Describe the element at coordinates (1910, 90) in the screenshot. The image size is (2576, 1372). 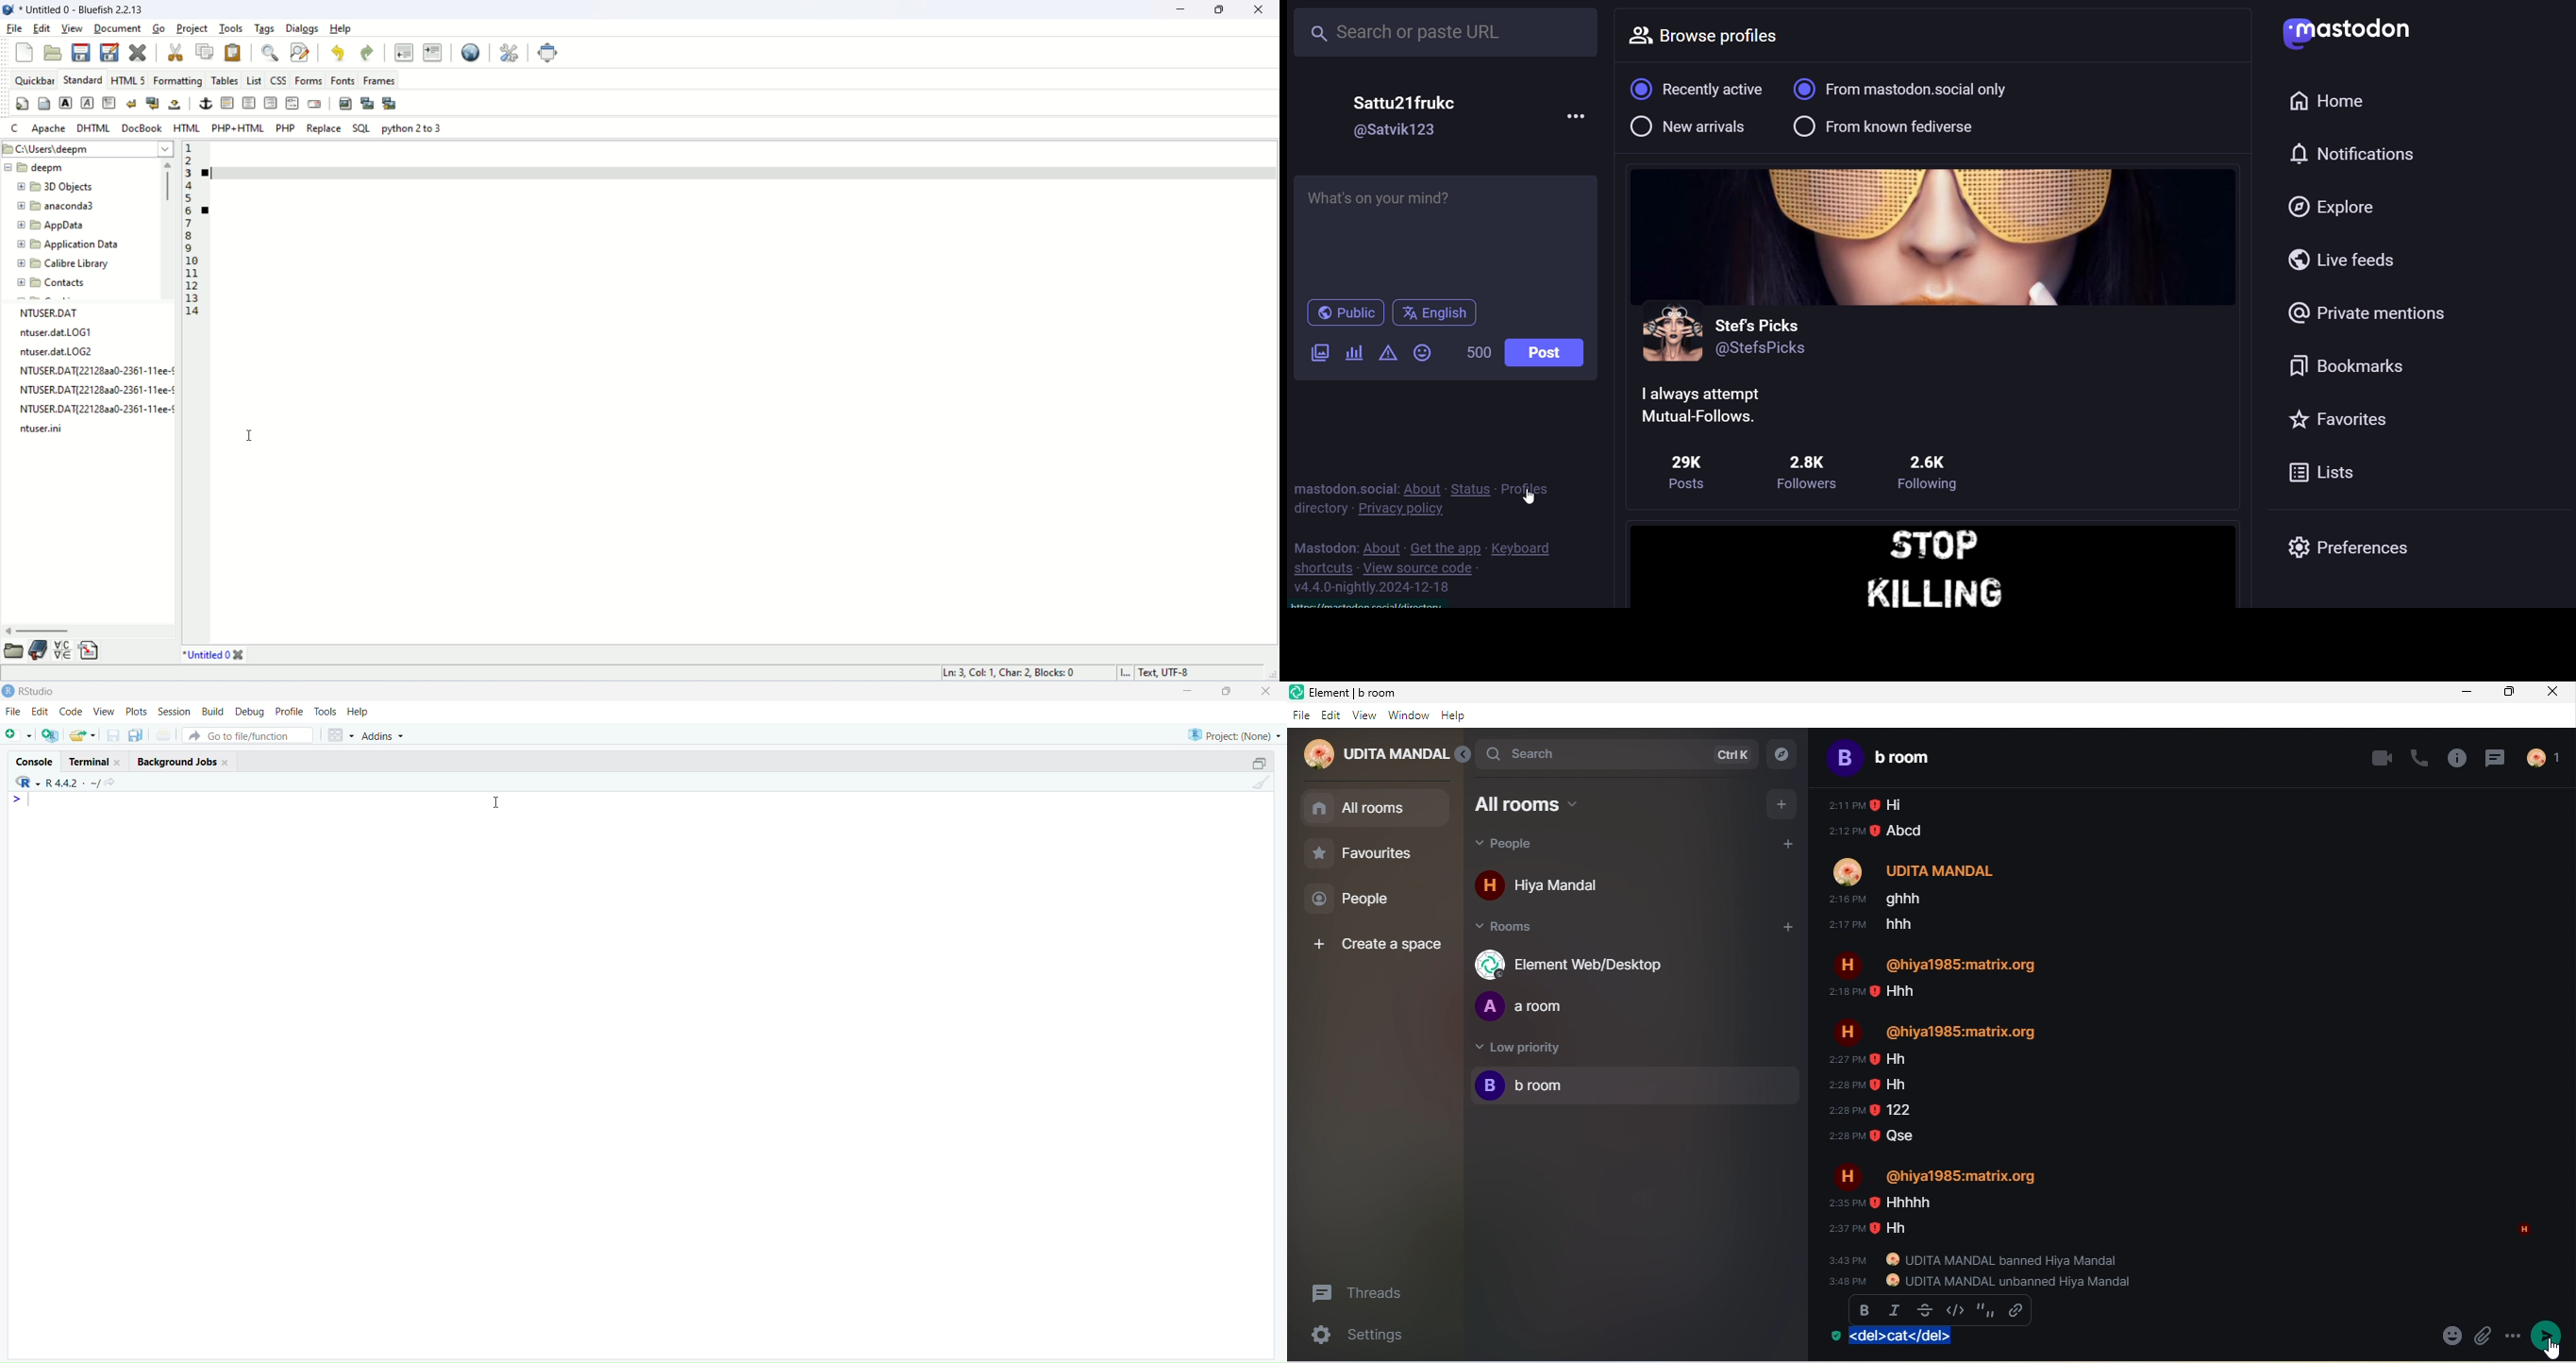
I see `from mastodon social` at that location.